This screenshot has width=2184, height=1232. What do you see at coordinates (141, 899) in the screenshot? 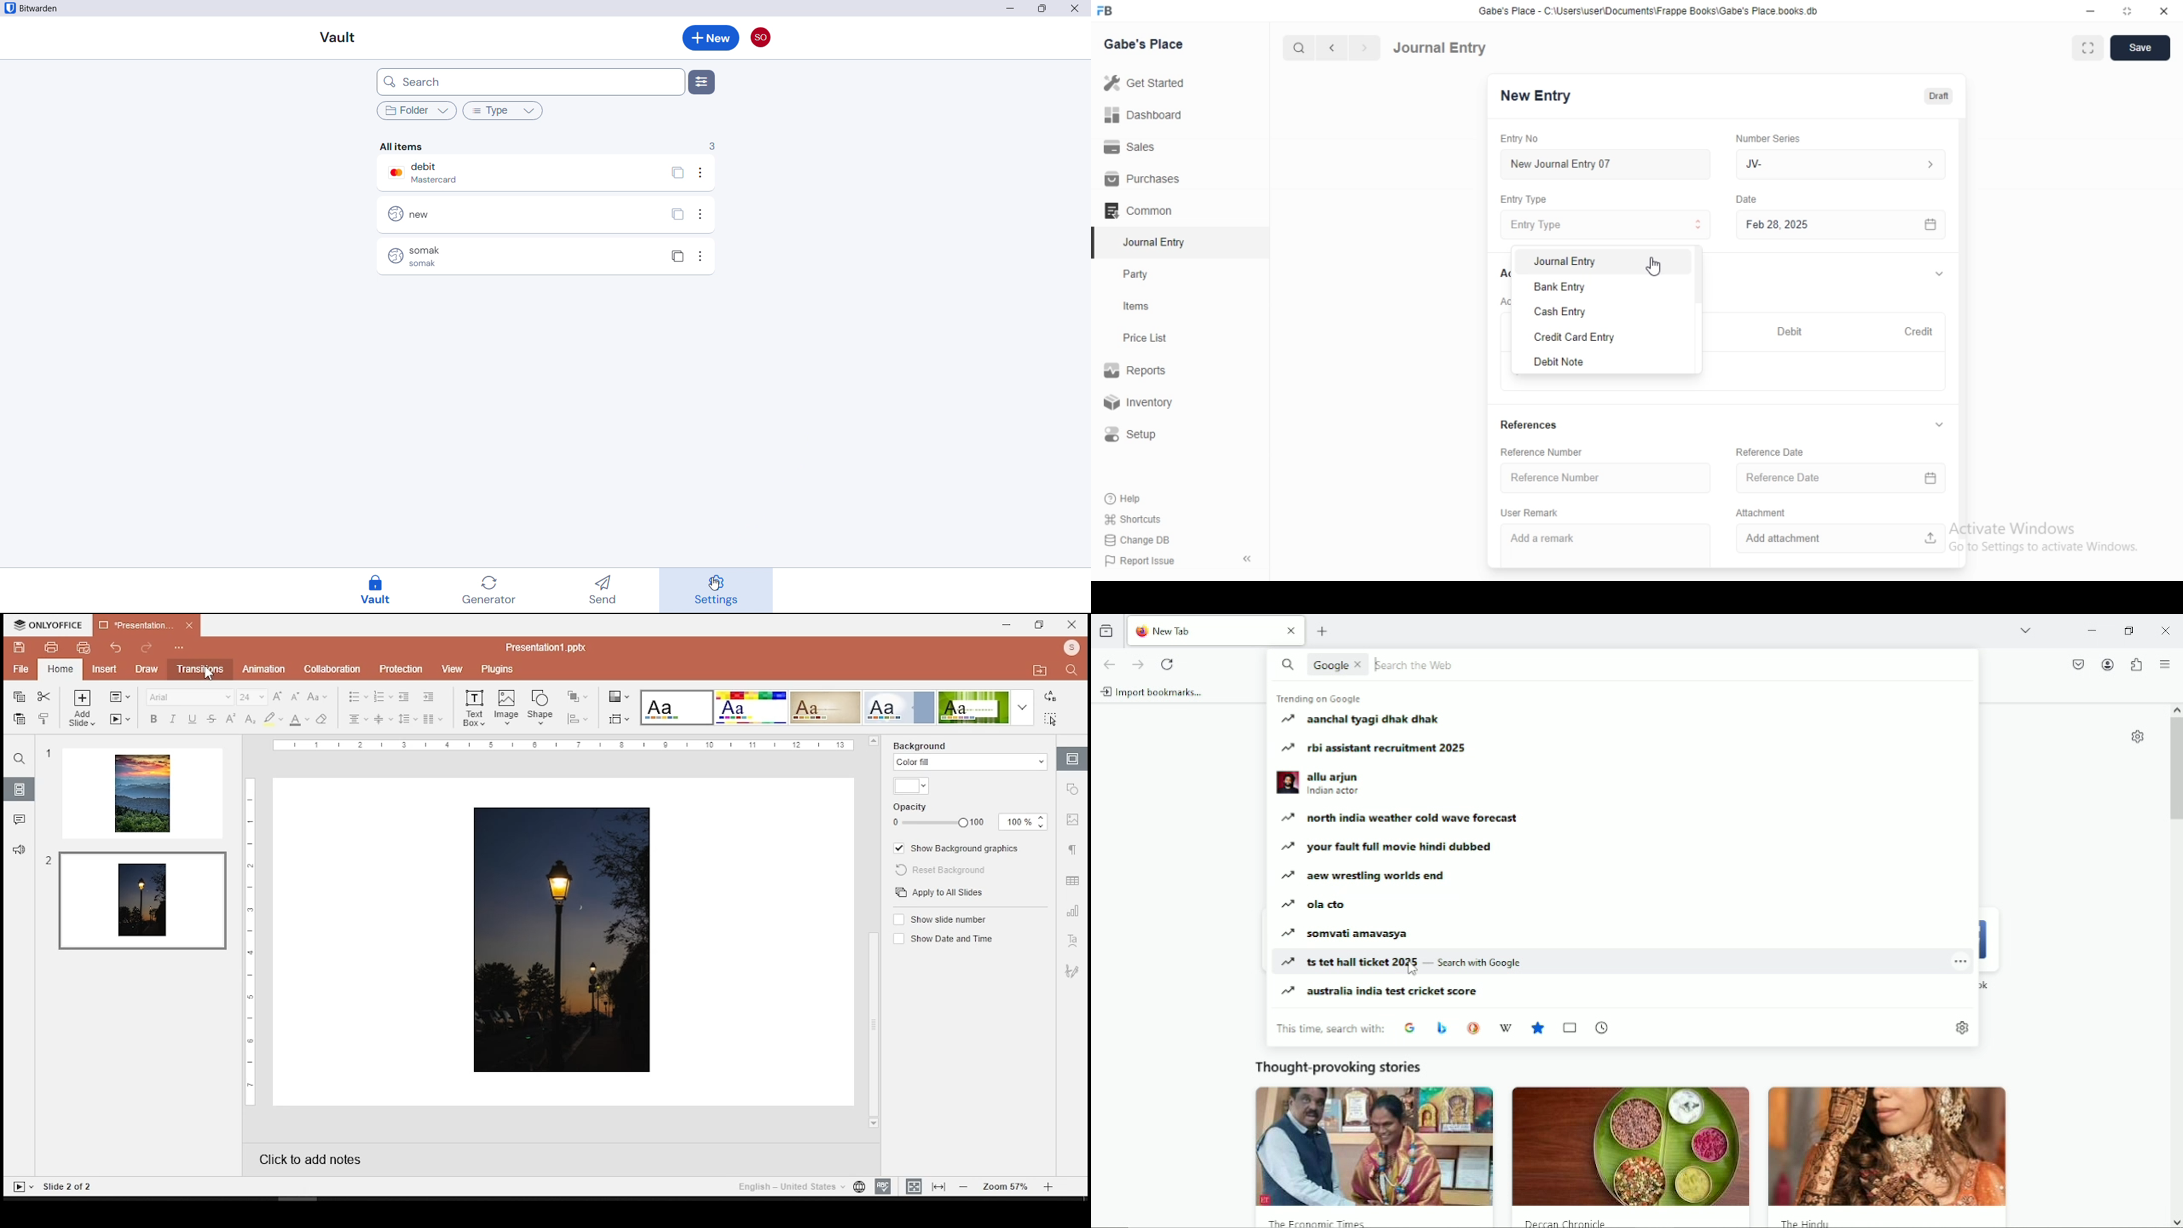
I see `slide 2` at bounding box center [141, 899].